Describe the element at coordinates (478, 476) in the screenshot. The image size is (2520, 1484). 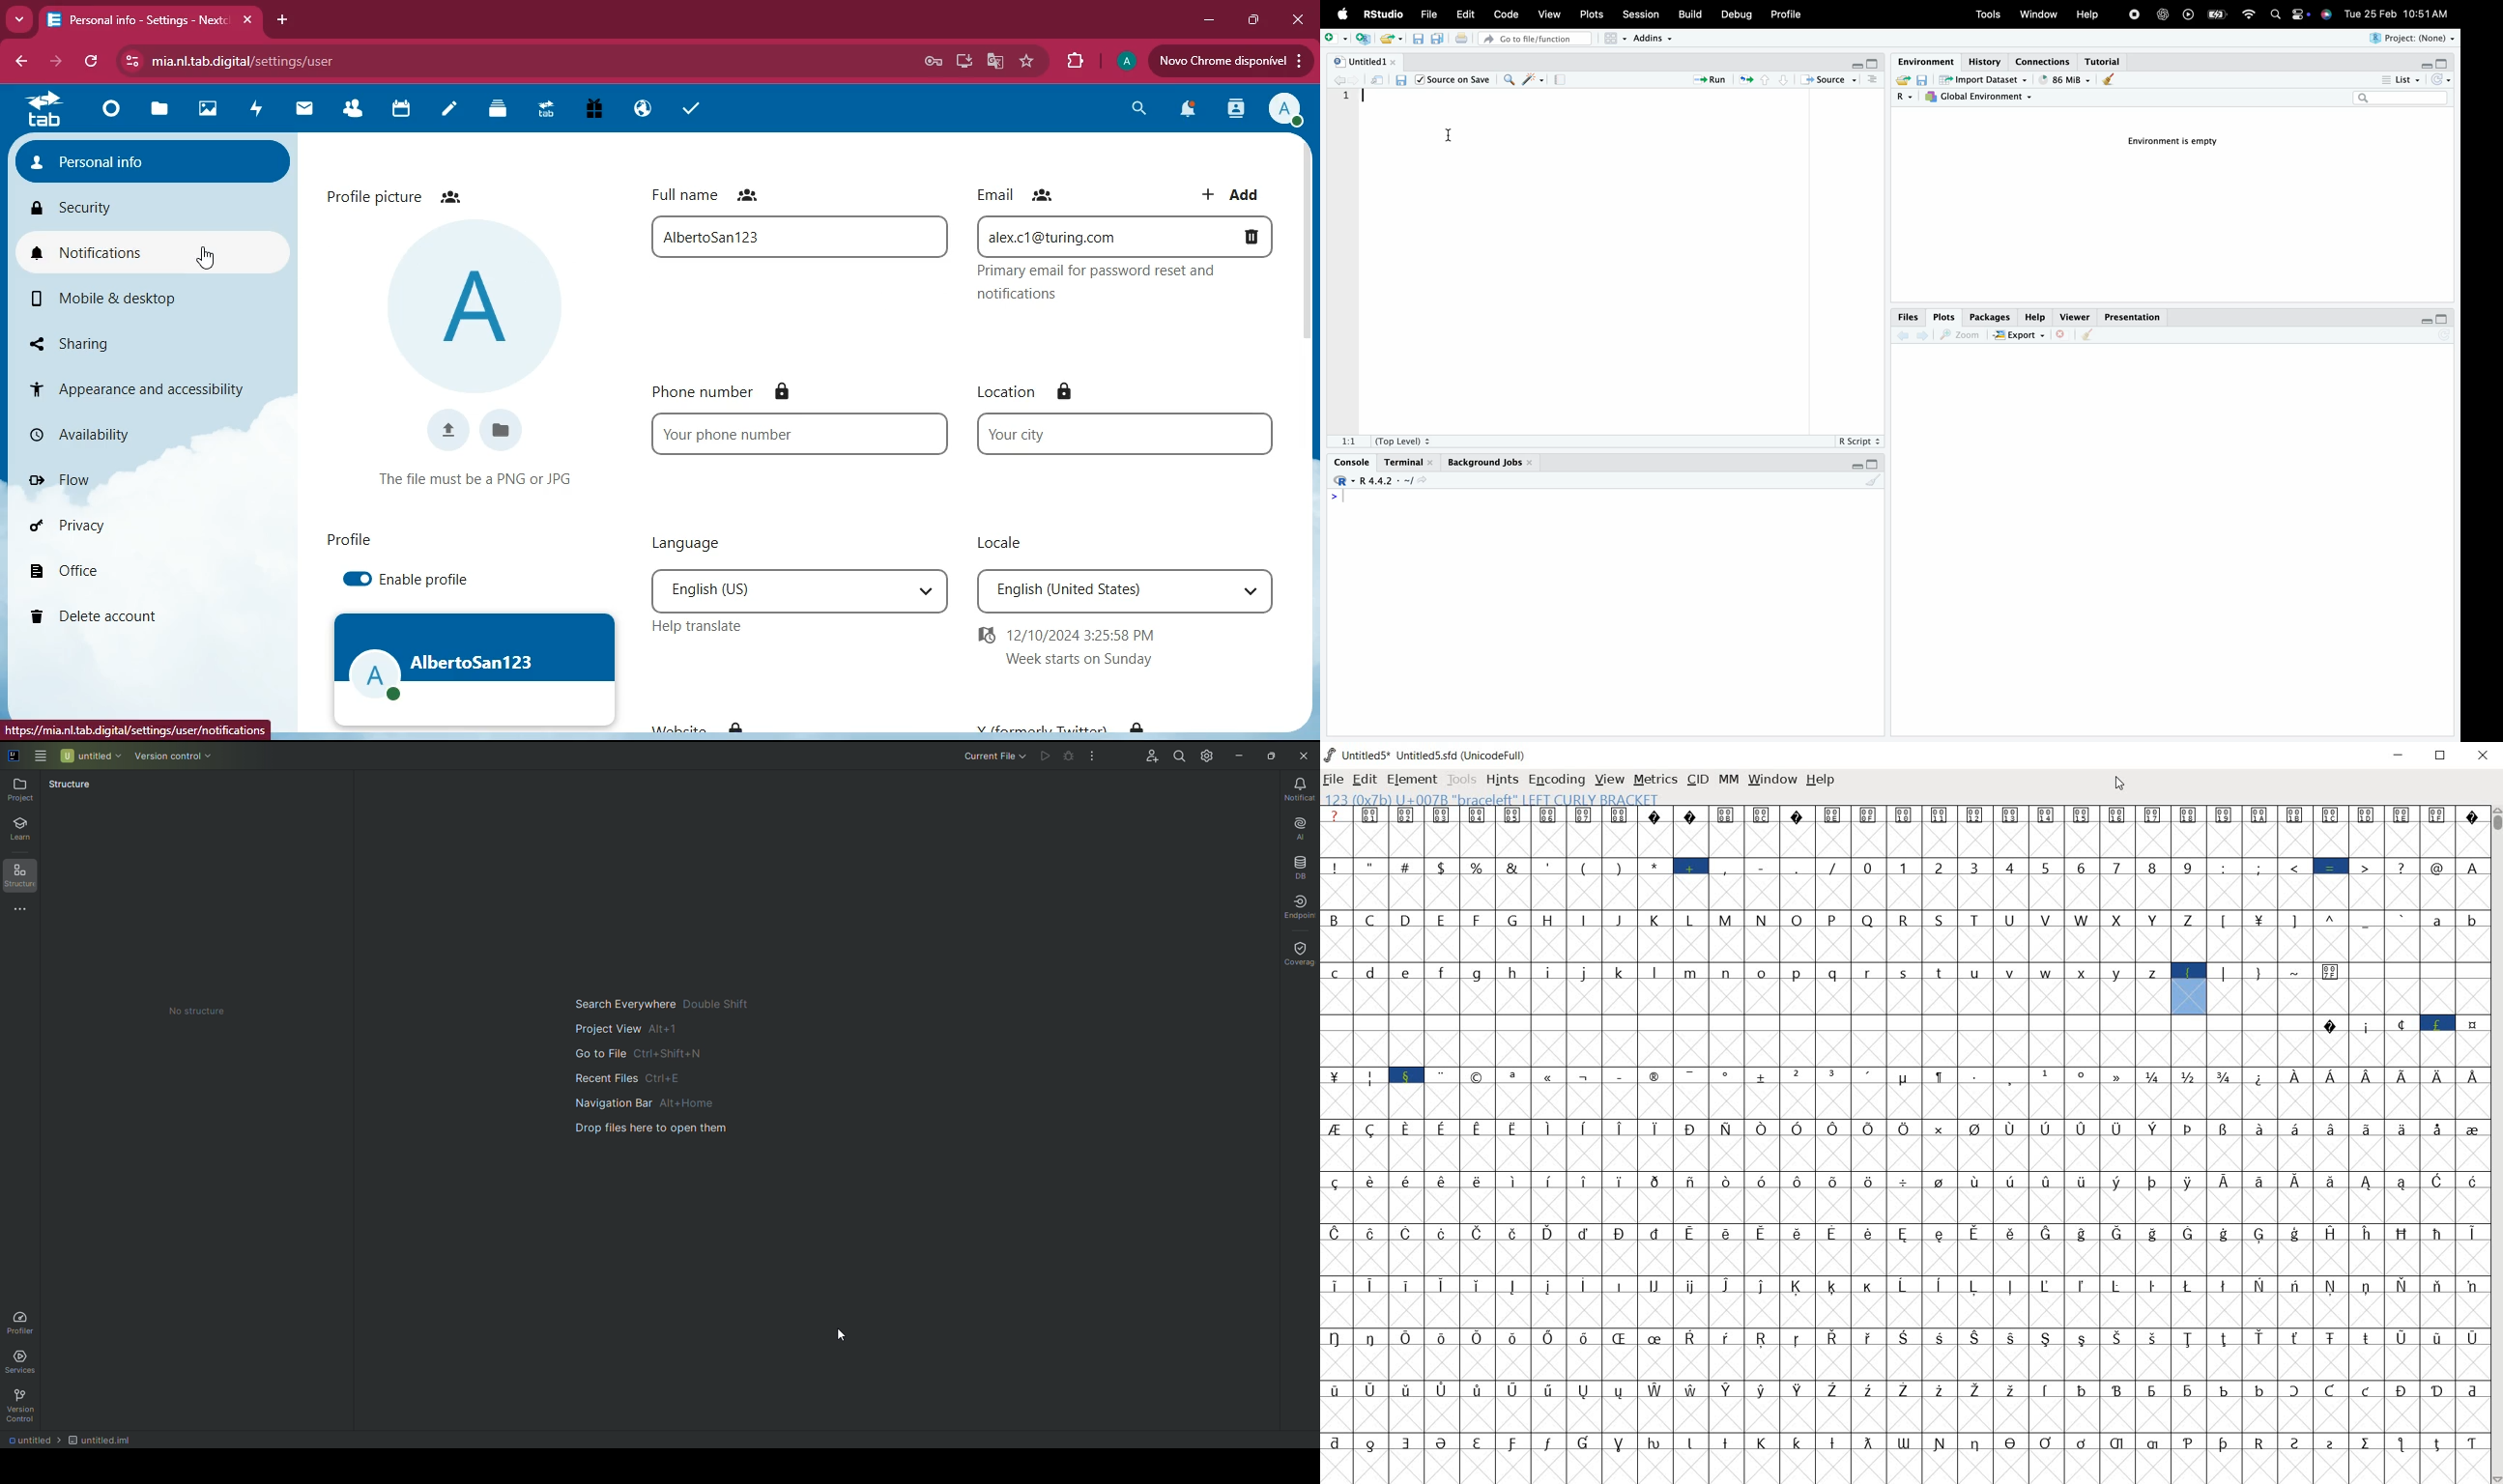
I see `condition` at that location.